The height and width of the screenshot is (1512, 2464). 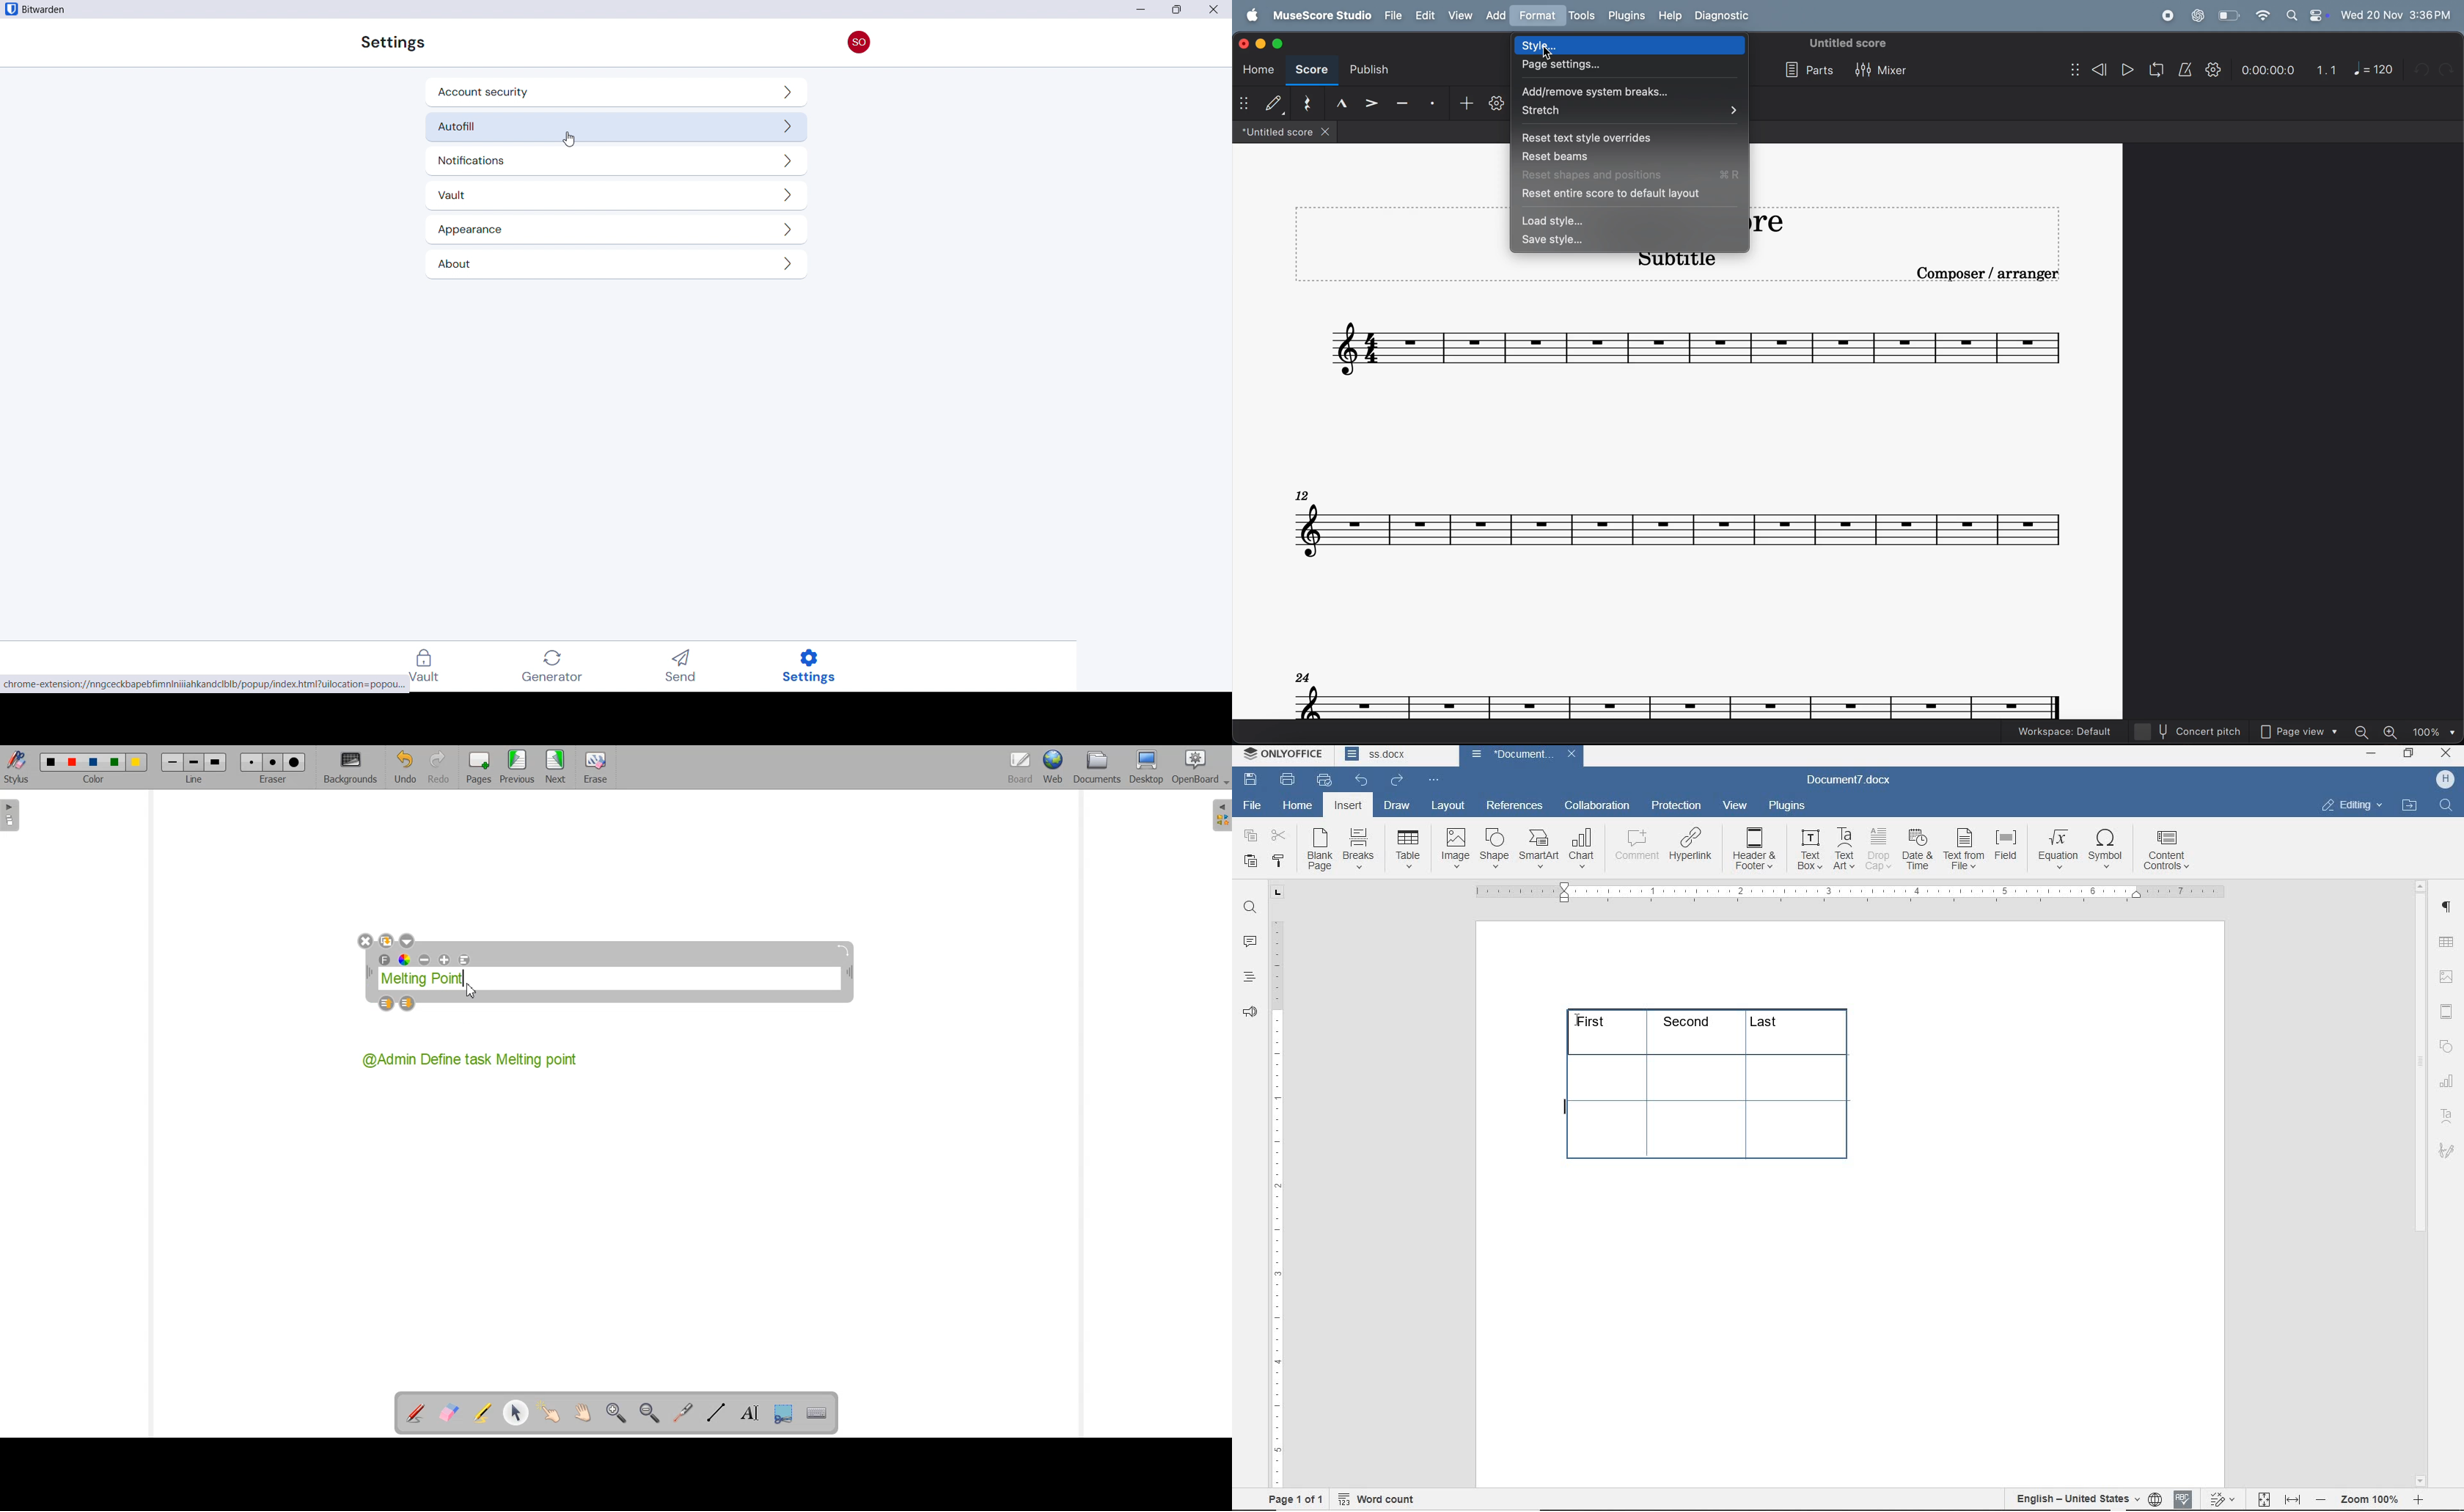 What do you see at coordinates (2167, 16) in the screenshot?
I see `record` at bounding box center [2167, 16].